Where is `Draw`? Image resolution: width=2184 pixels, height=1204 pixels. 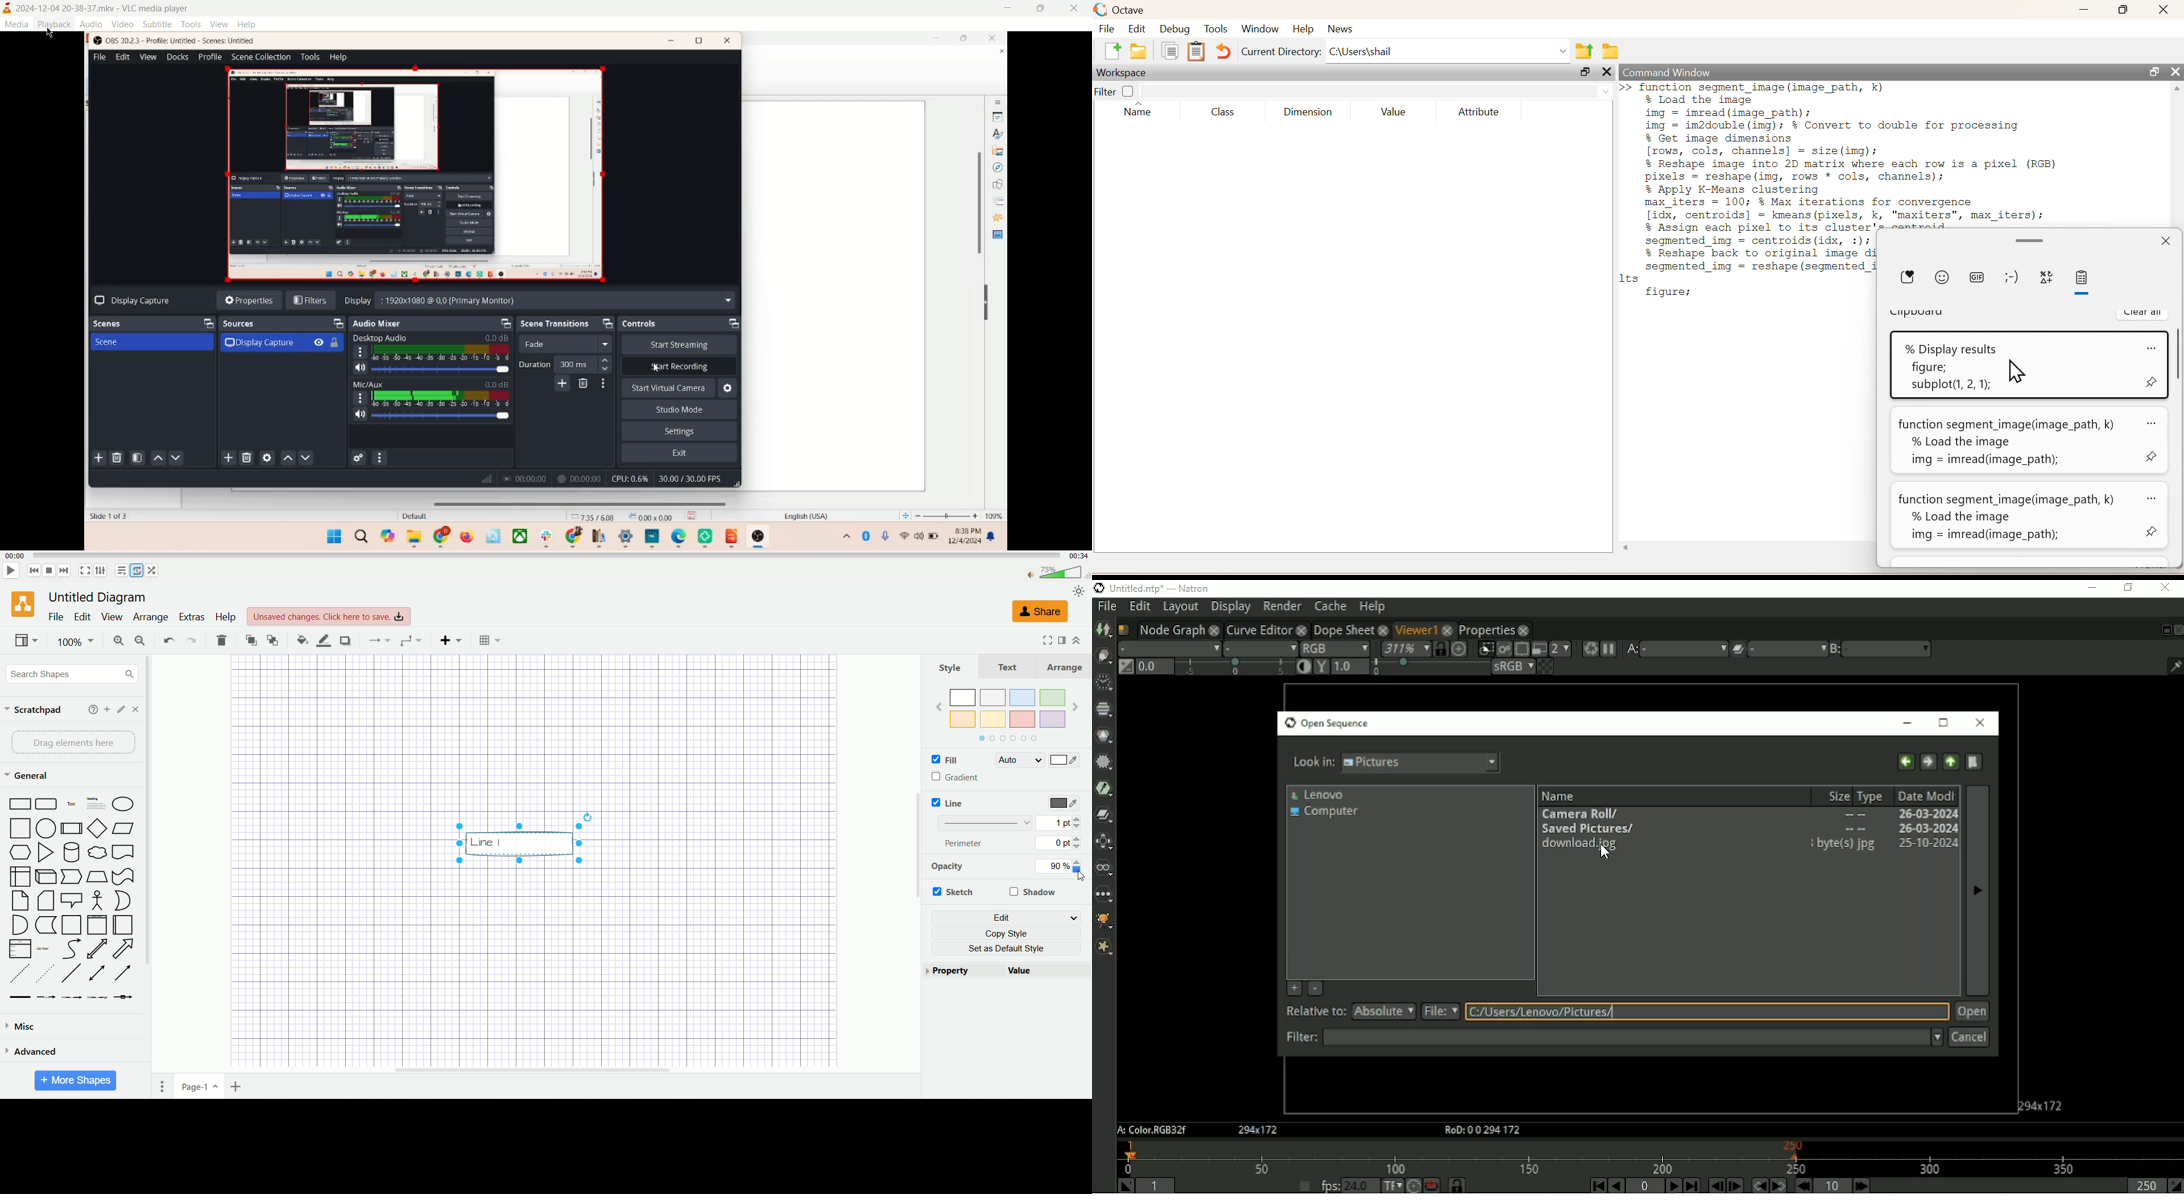 Draw is located at coordinates (1103, 656).